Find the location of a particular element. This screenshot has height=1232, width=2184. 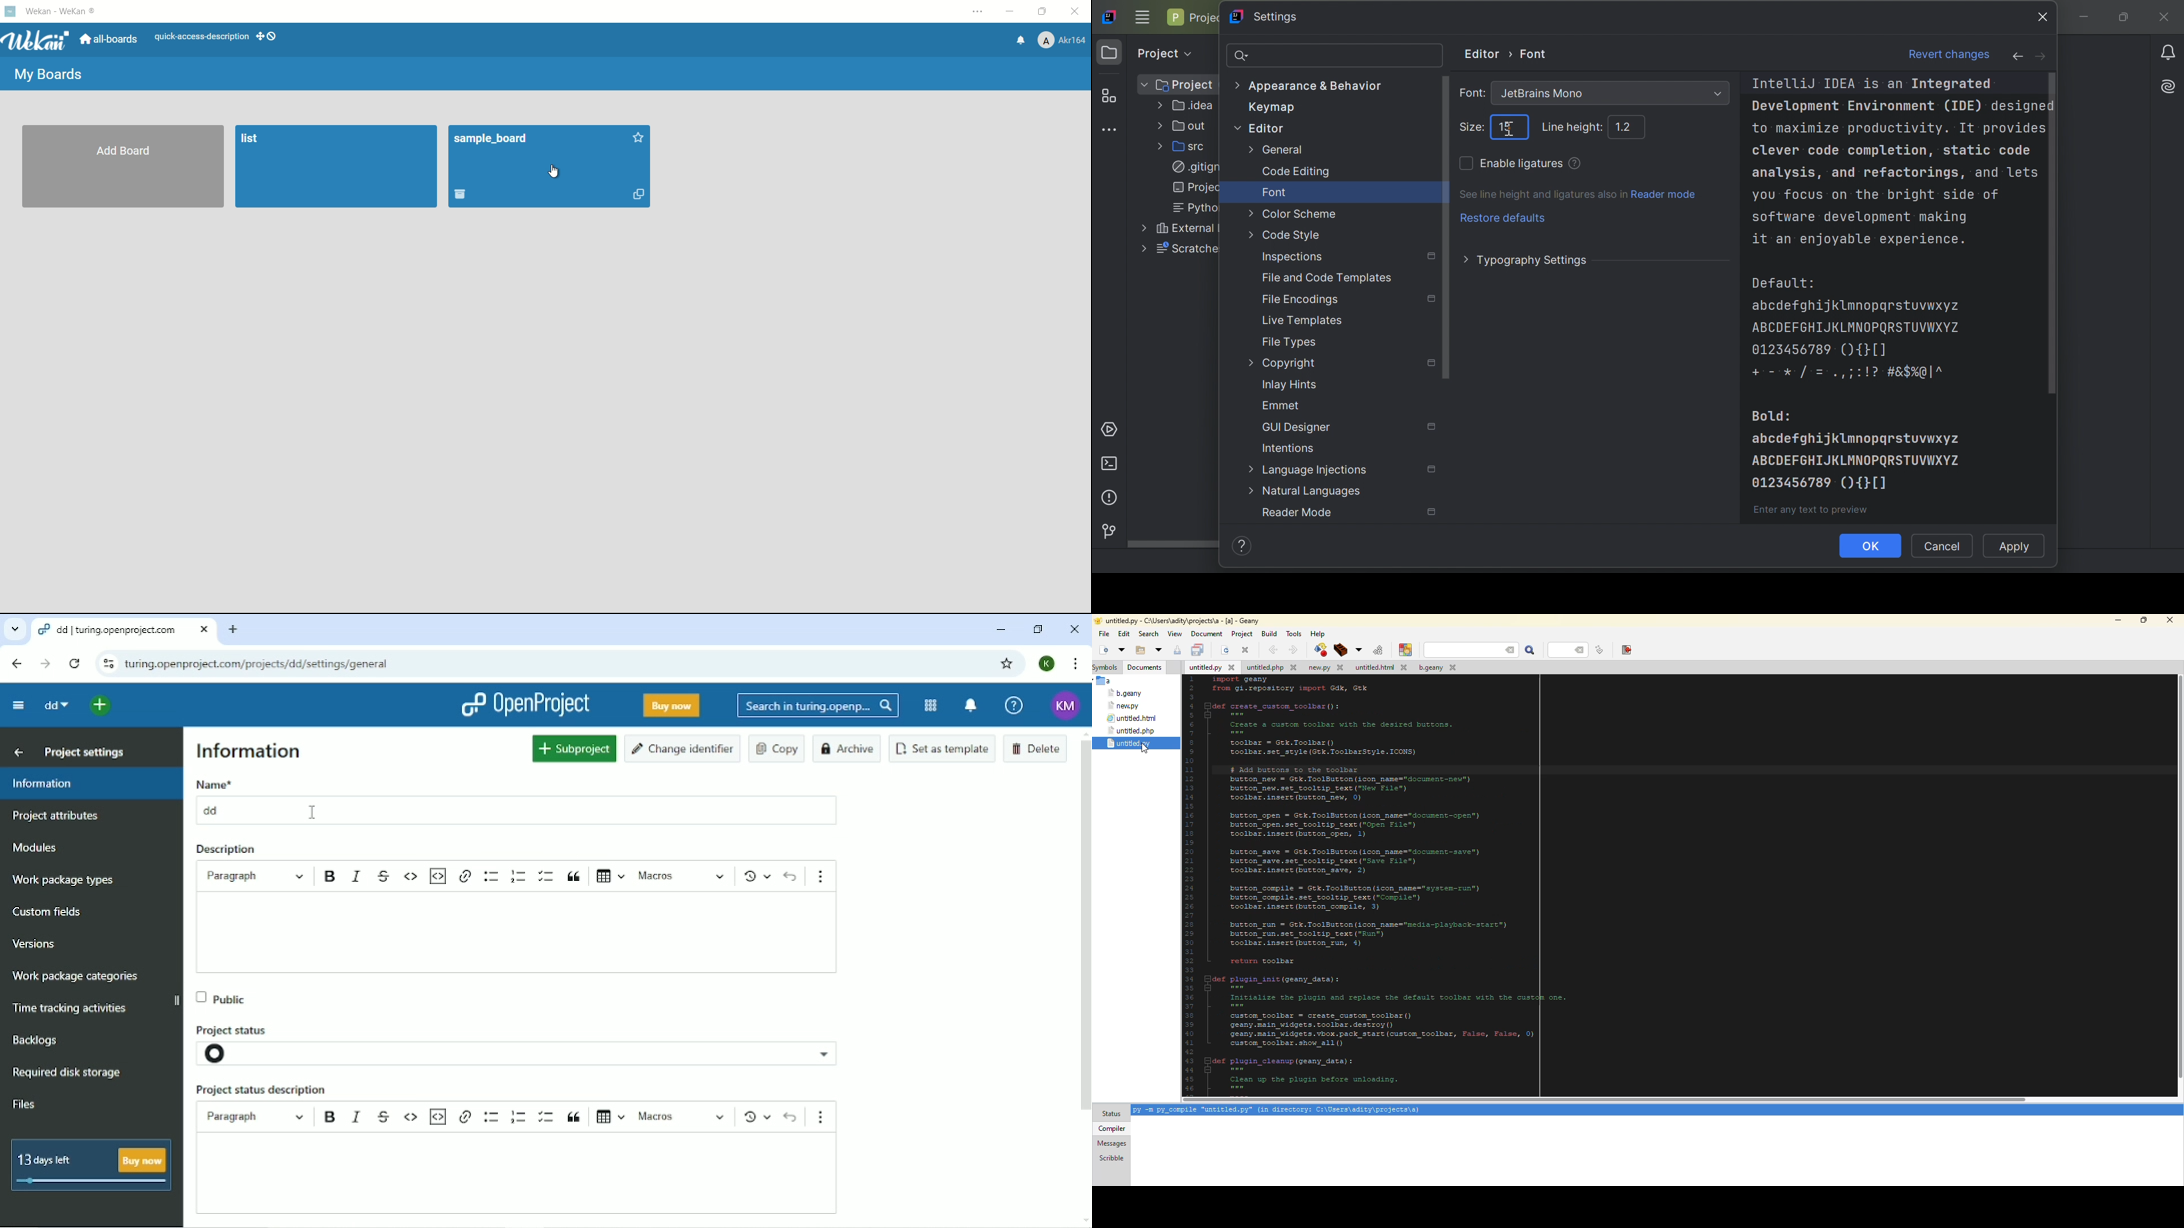

Emmet is located at coordinates (1281, 406).